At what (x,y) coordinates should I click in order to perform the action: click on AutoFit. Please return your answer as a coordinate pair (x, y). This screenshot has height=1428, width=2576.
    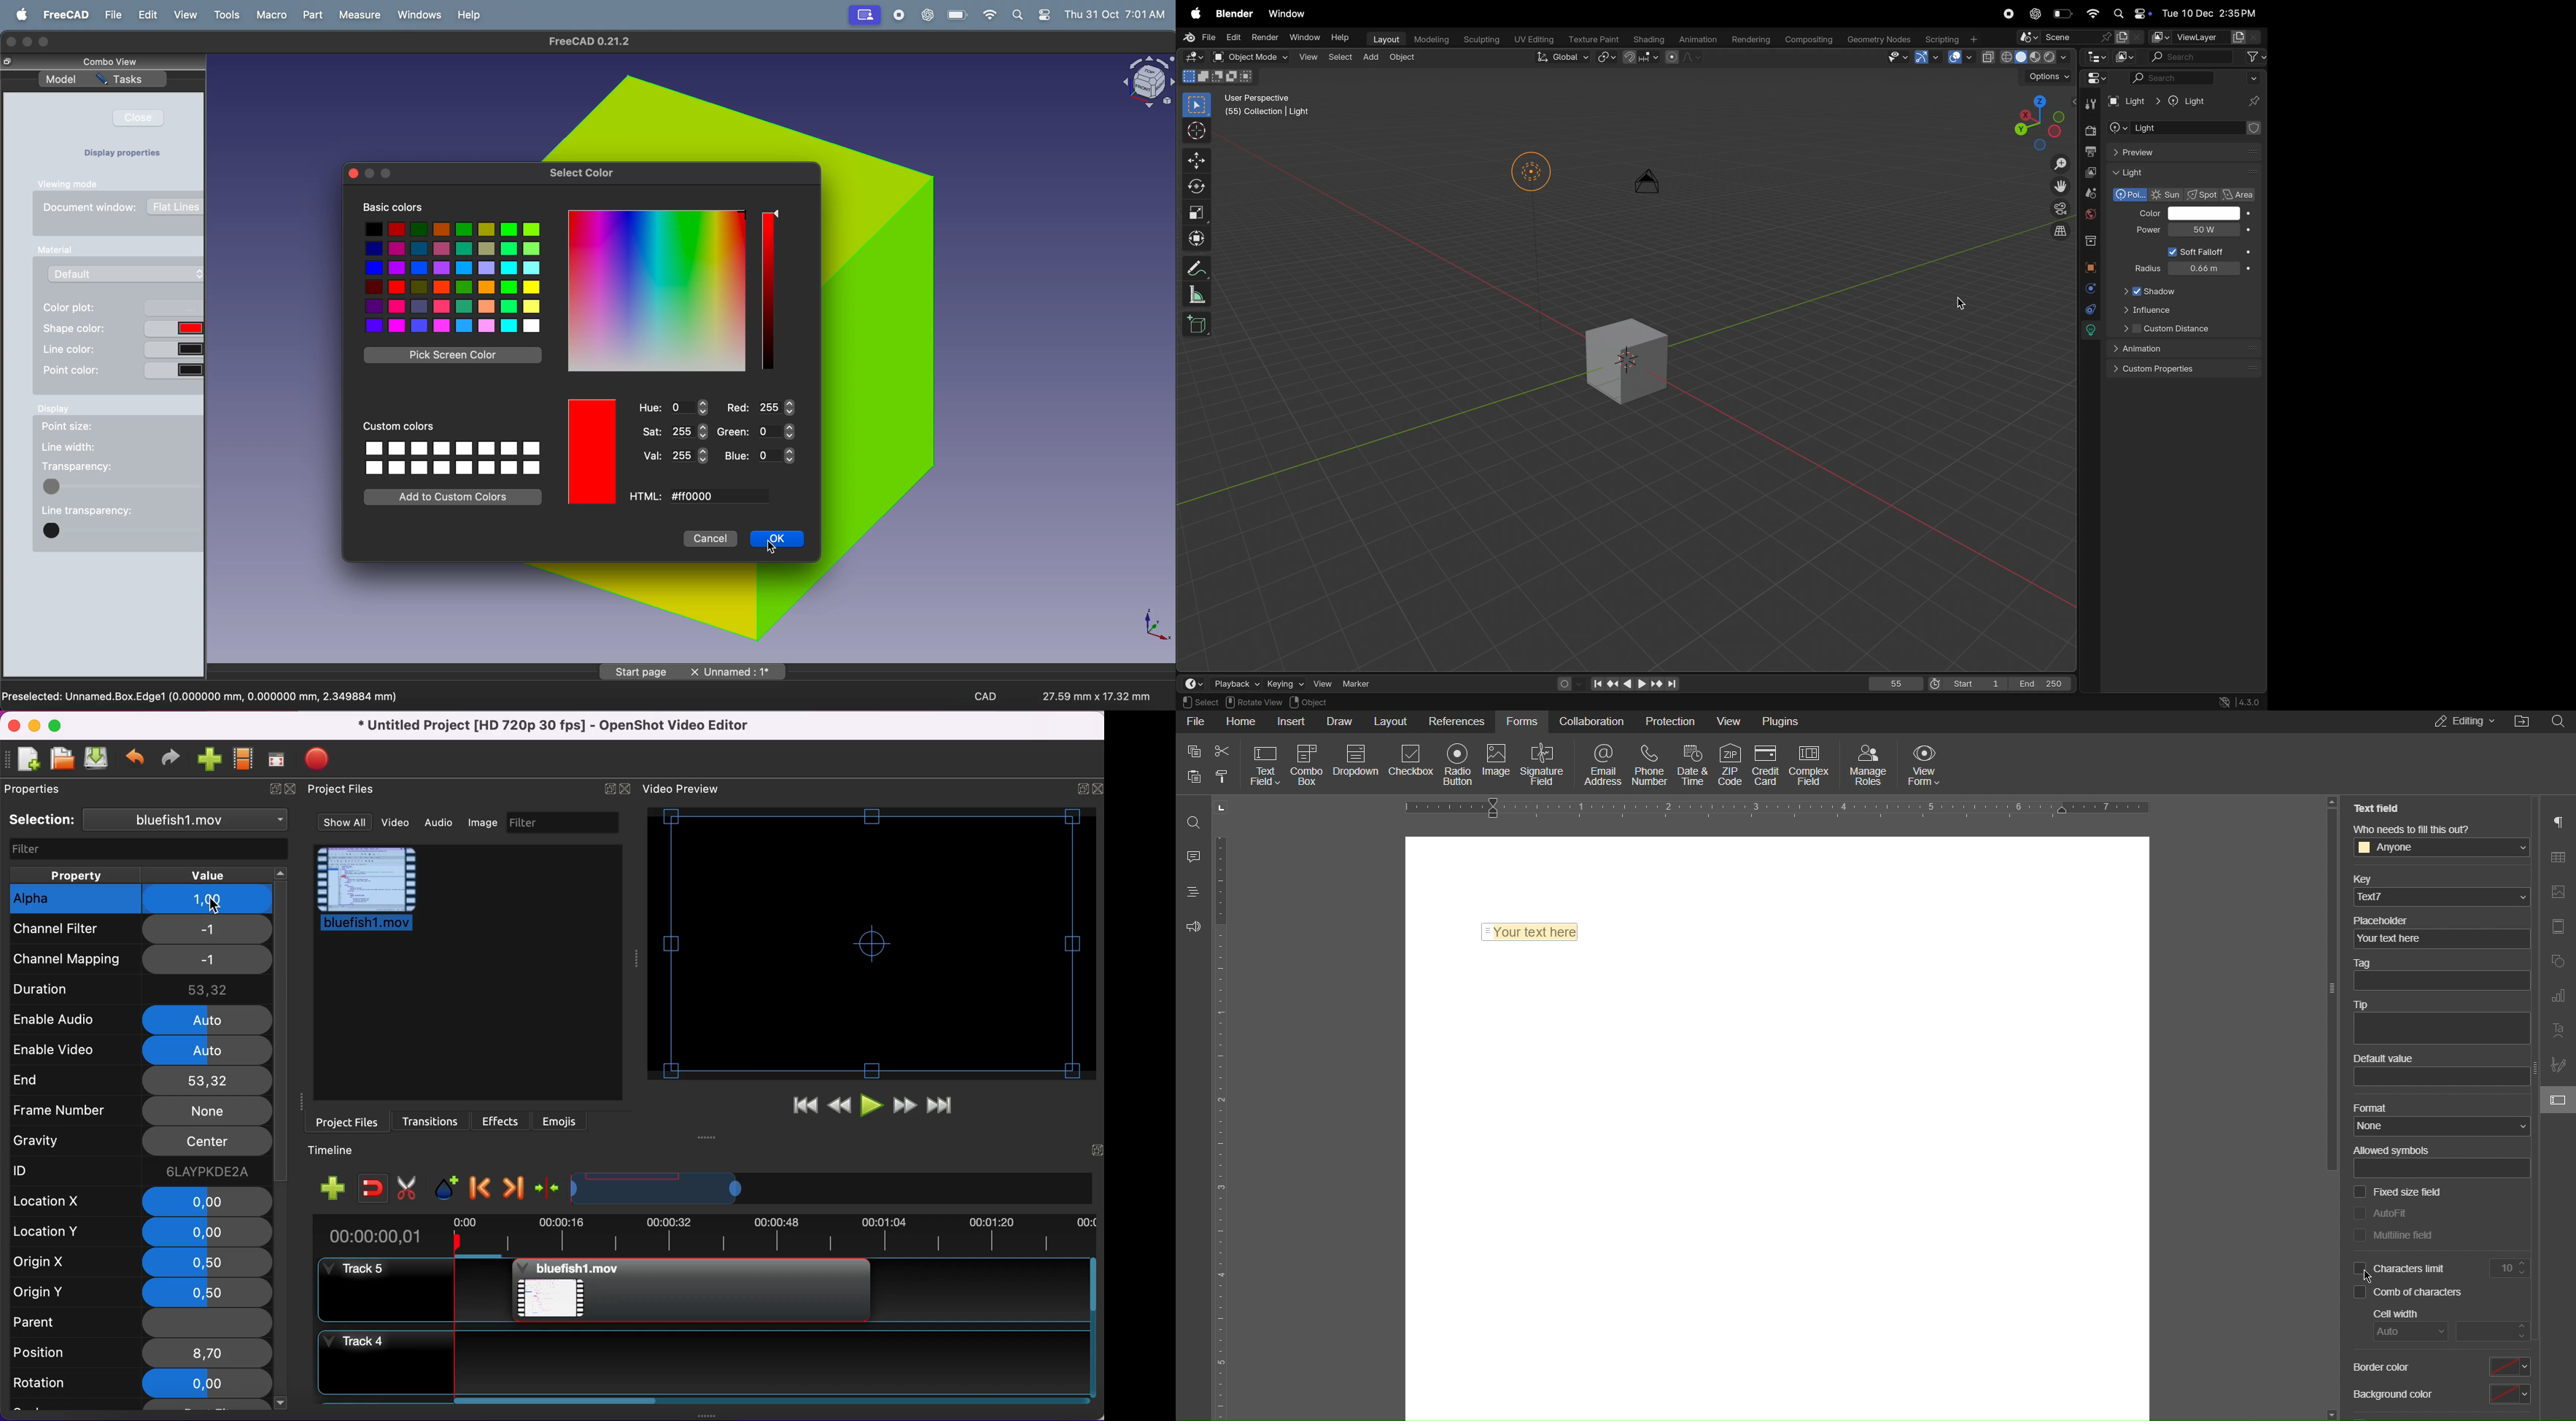
    Looking at the image, I should click on (2380, 1212).